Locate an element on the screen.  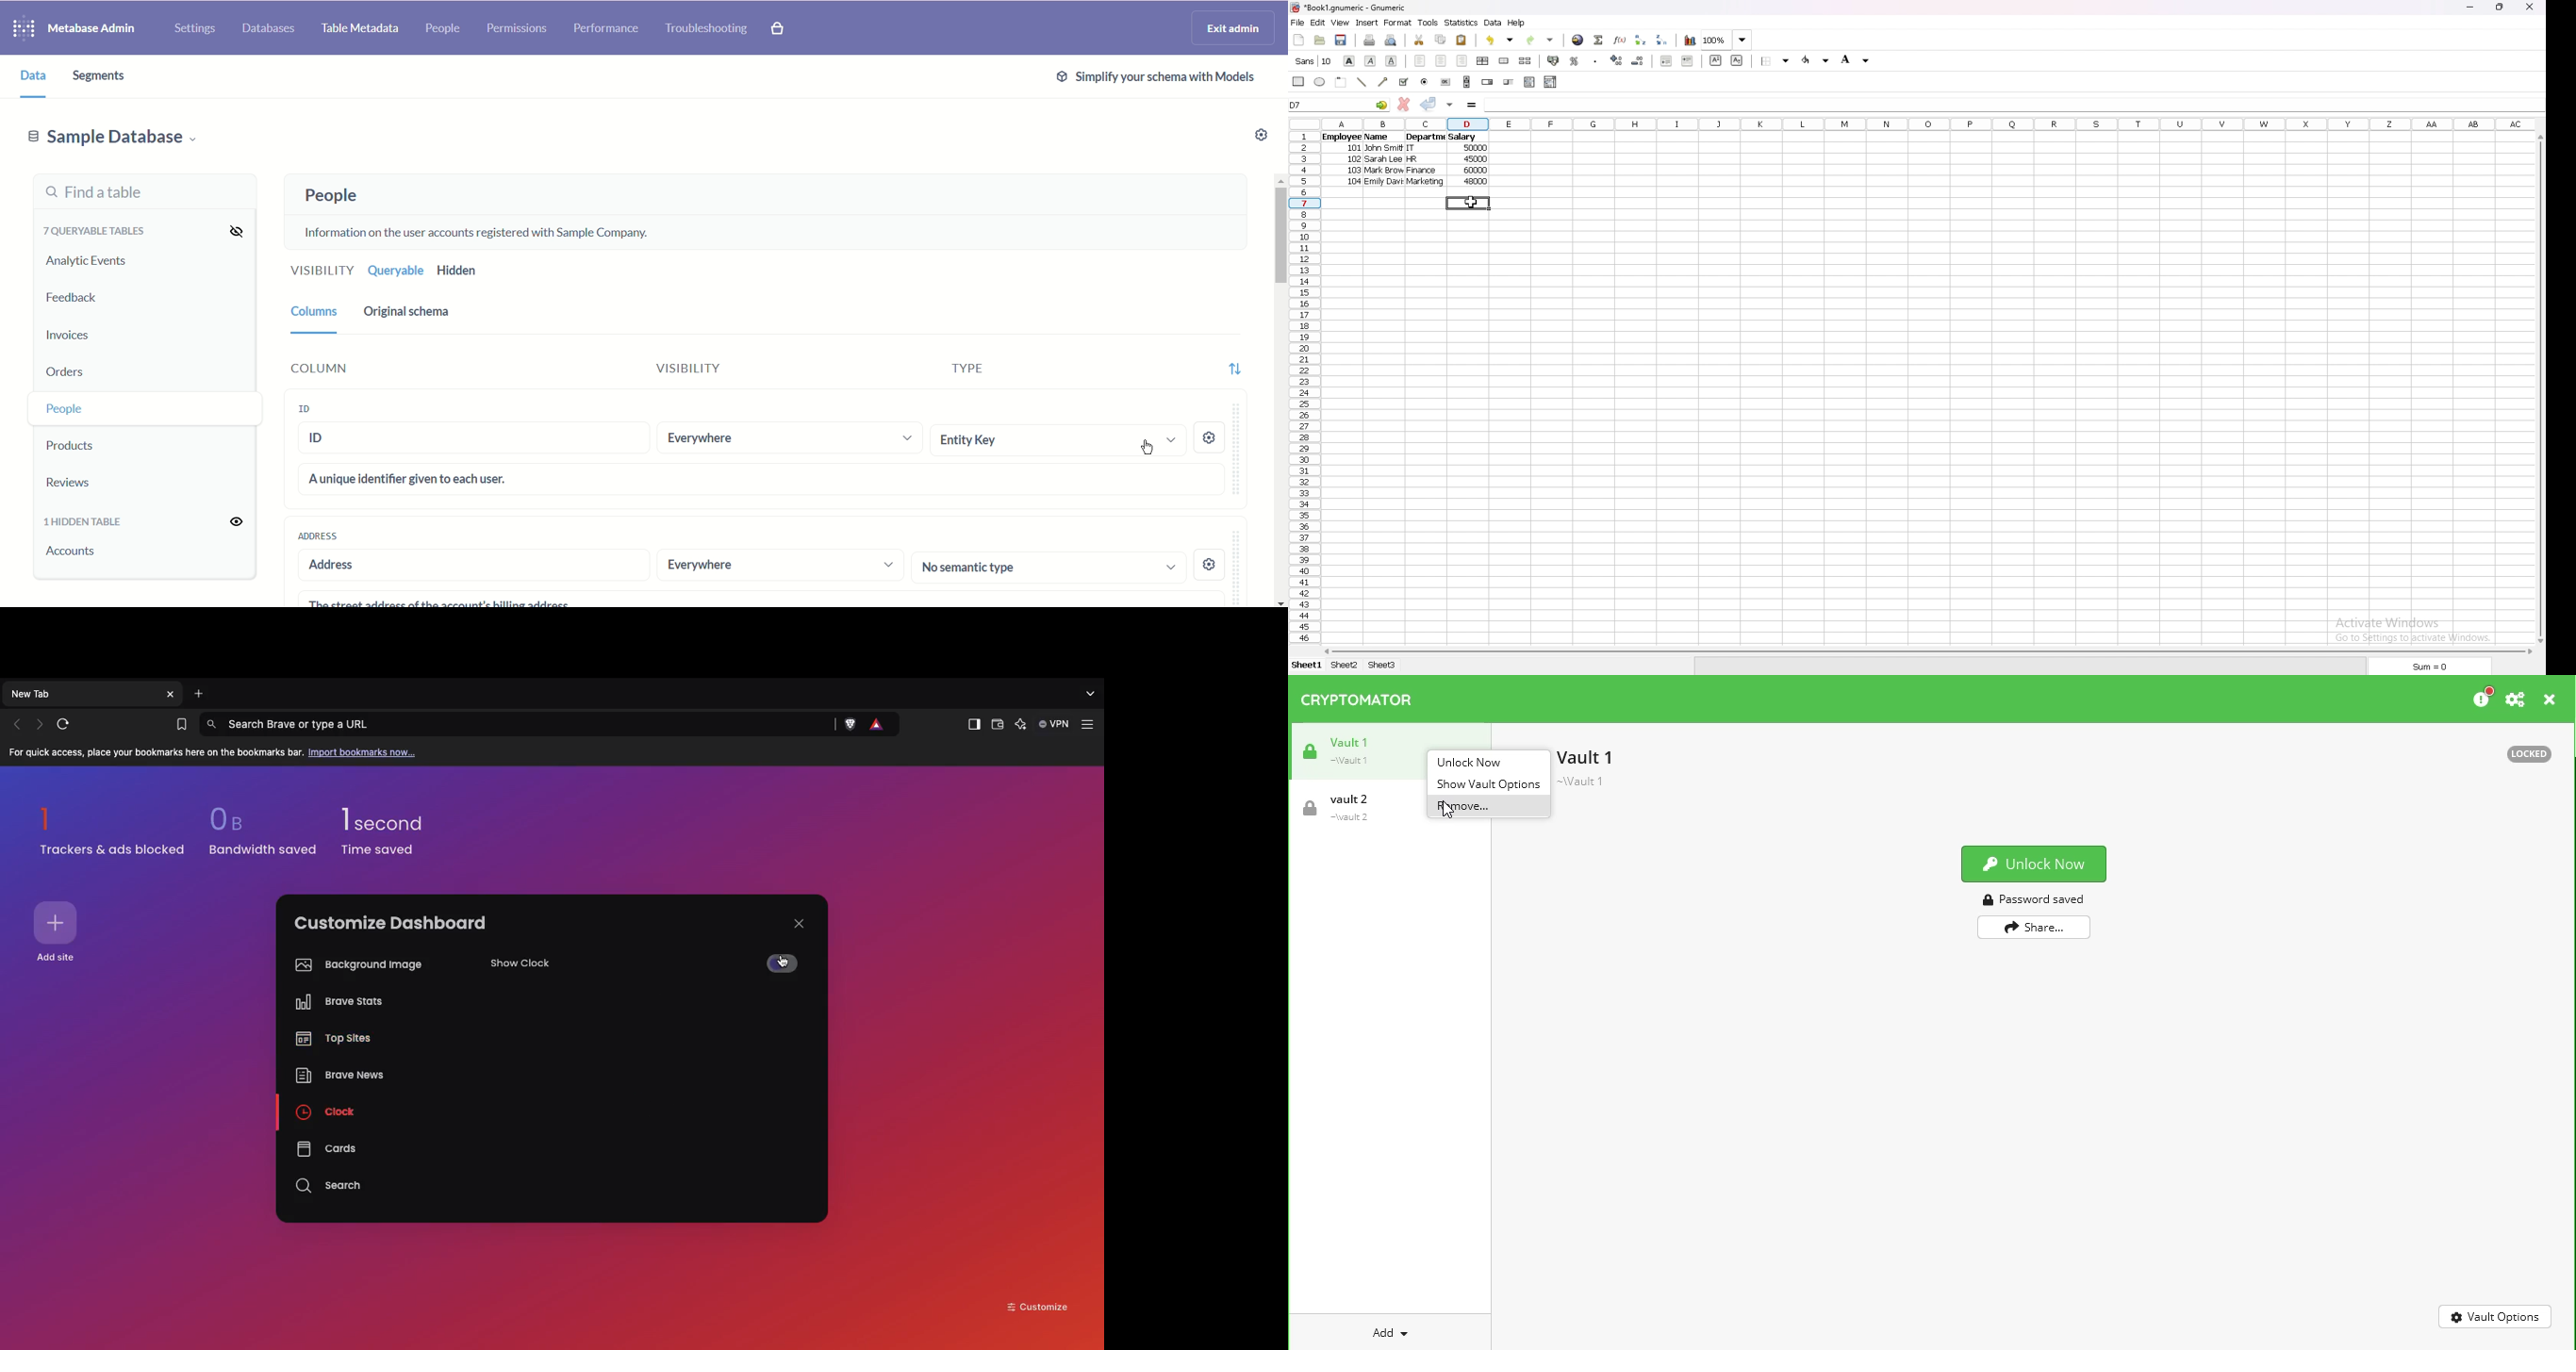
open is located at coordinates (1320, 40).